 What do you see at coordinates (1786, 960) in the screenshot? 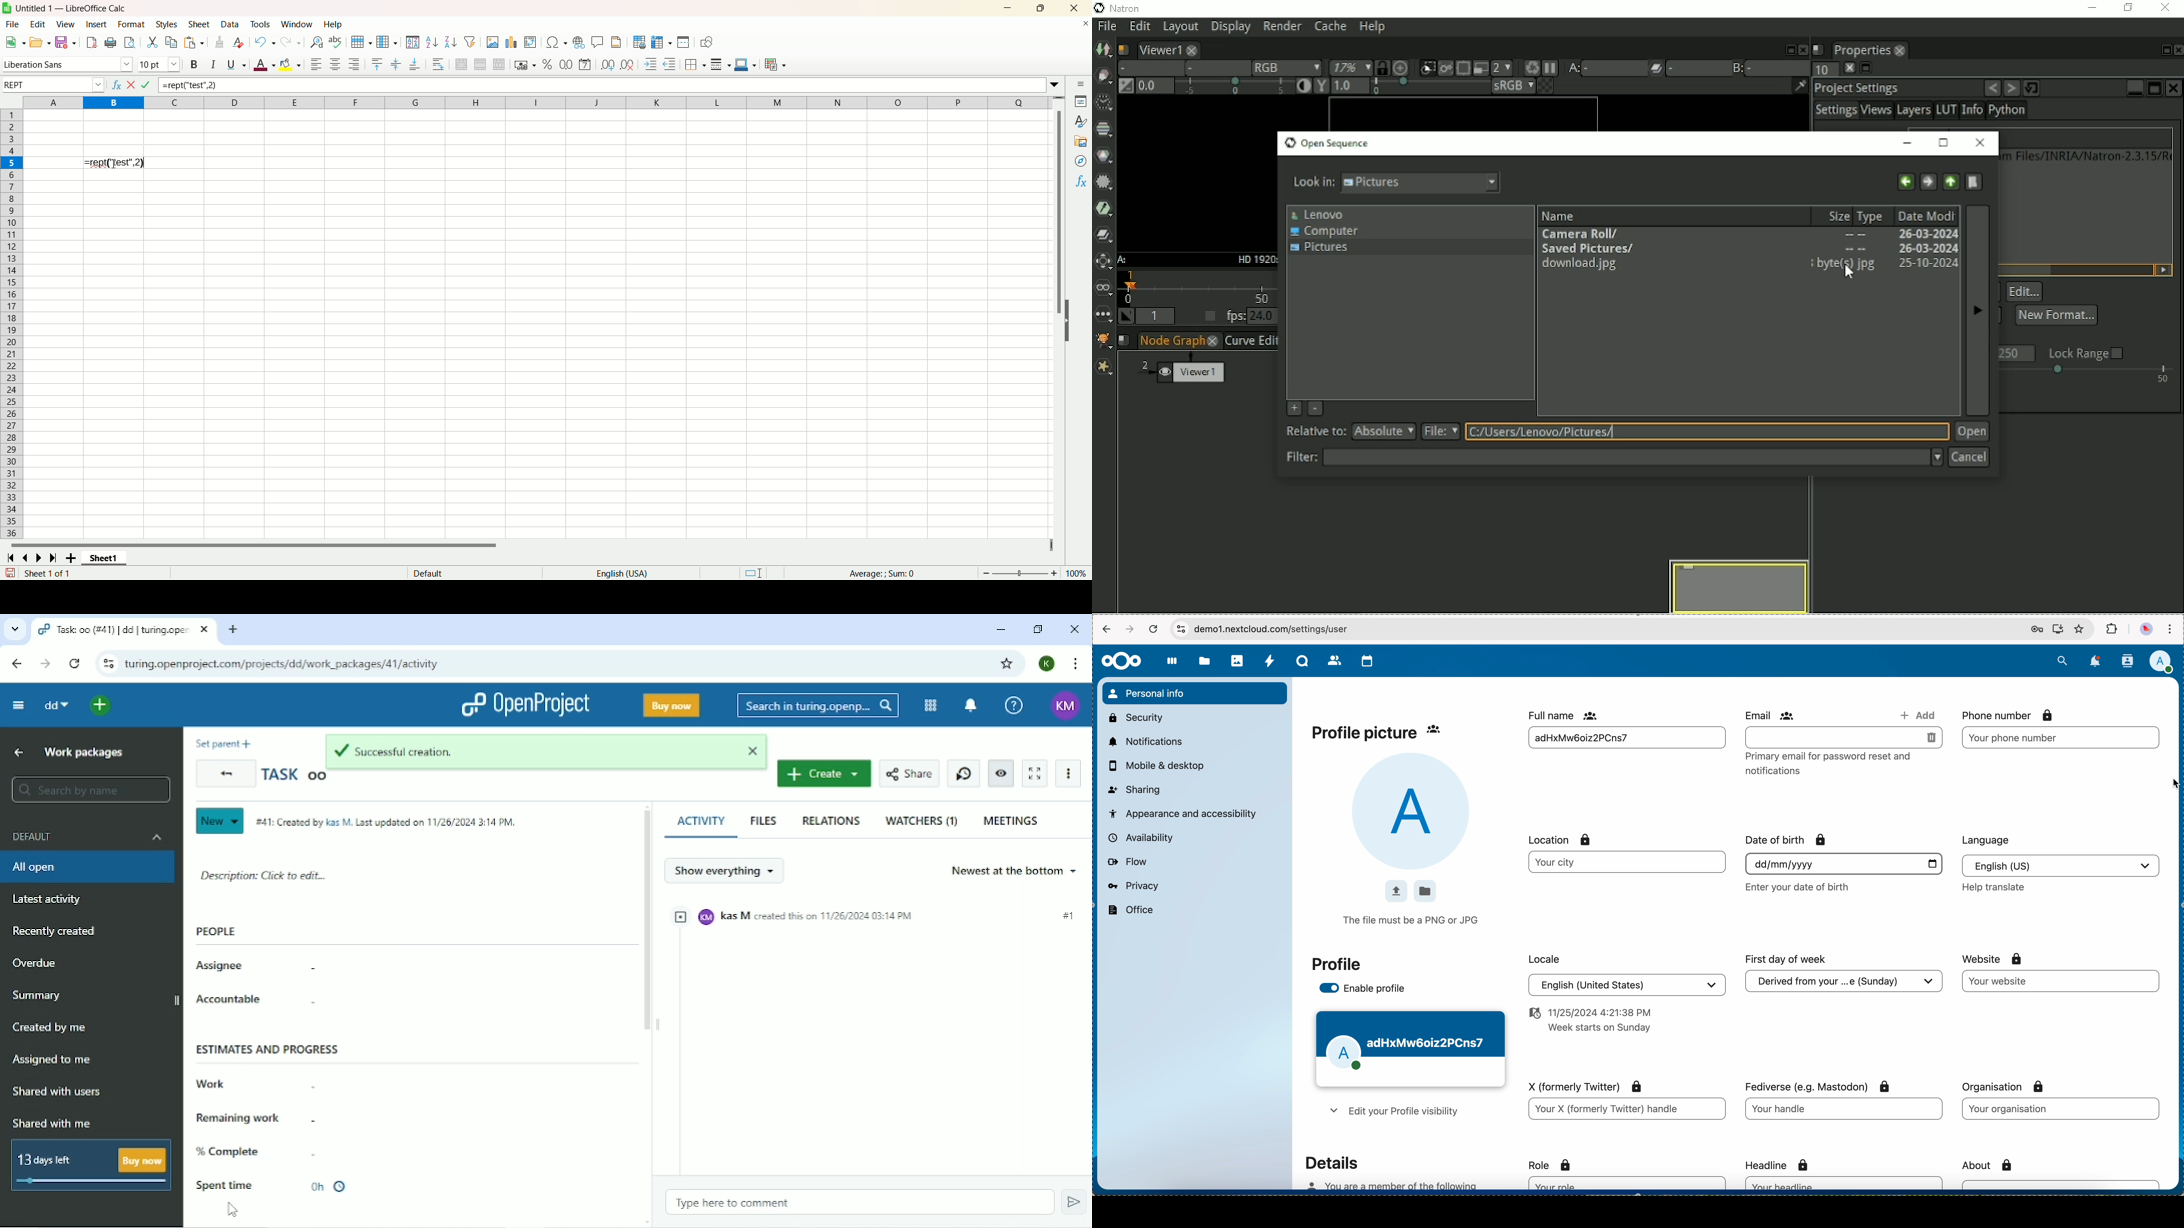
I see `first day of week` at bounding box center [1786, 960].